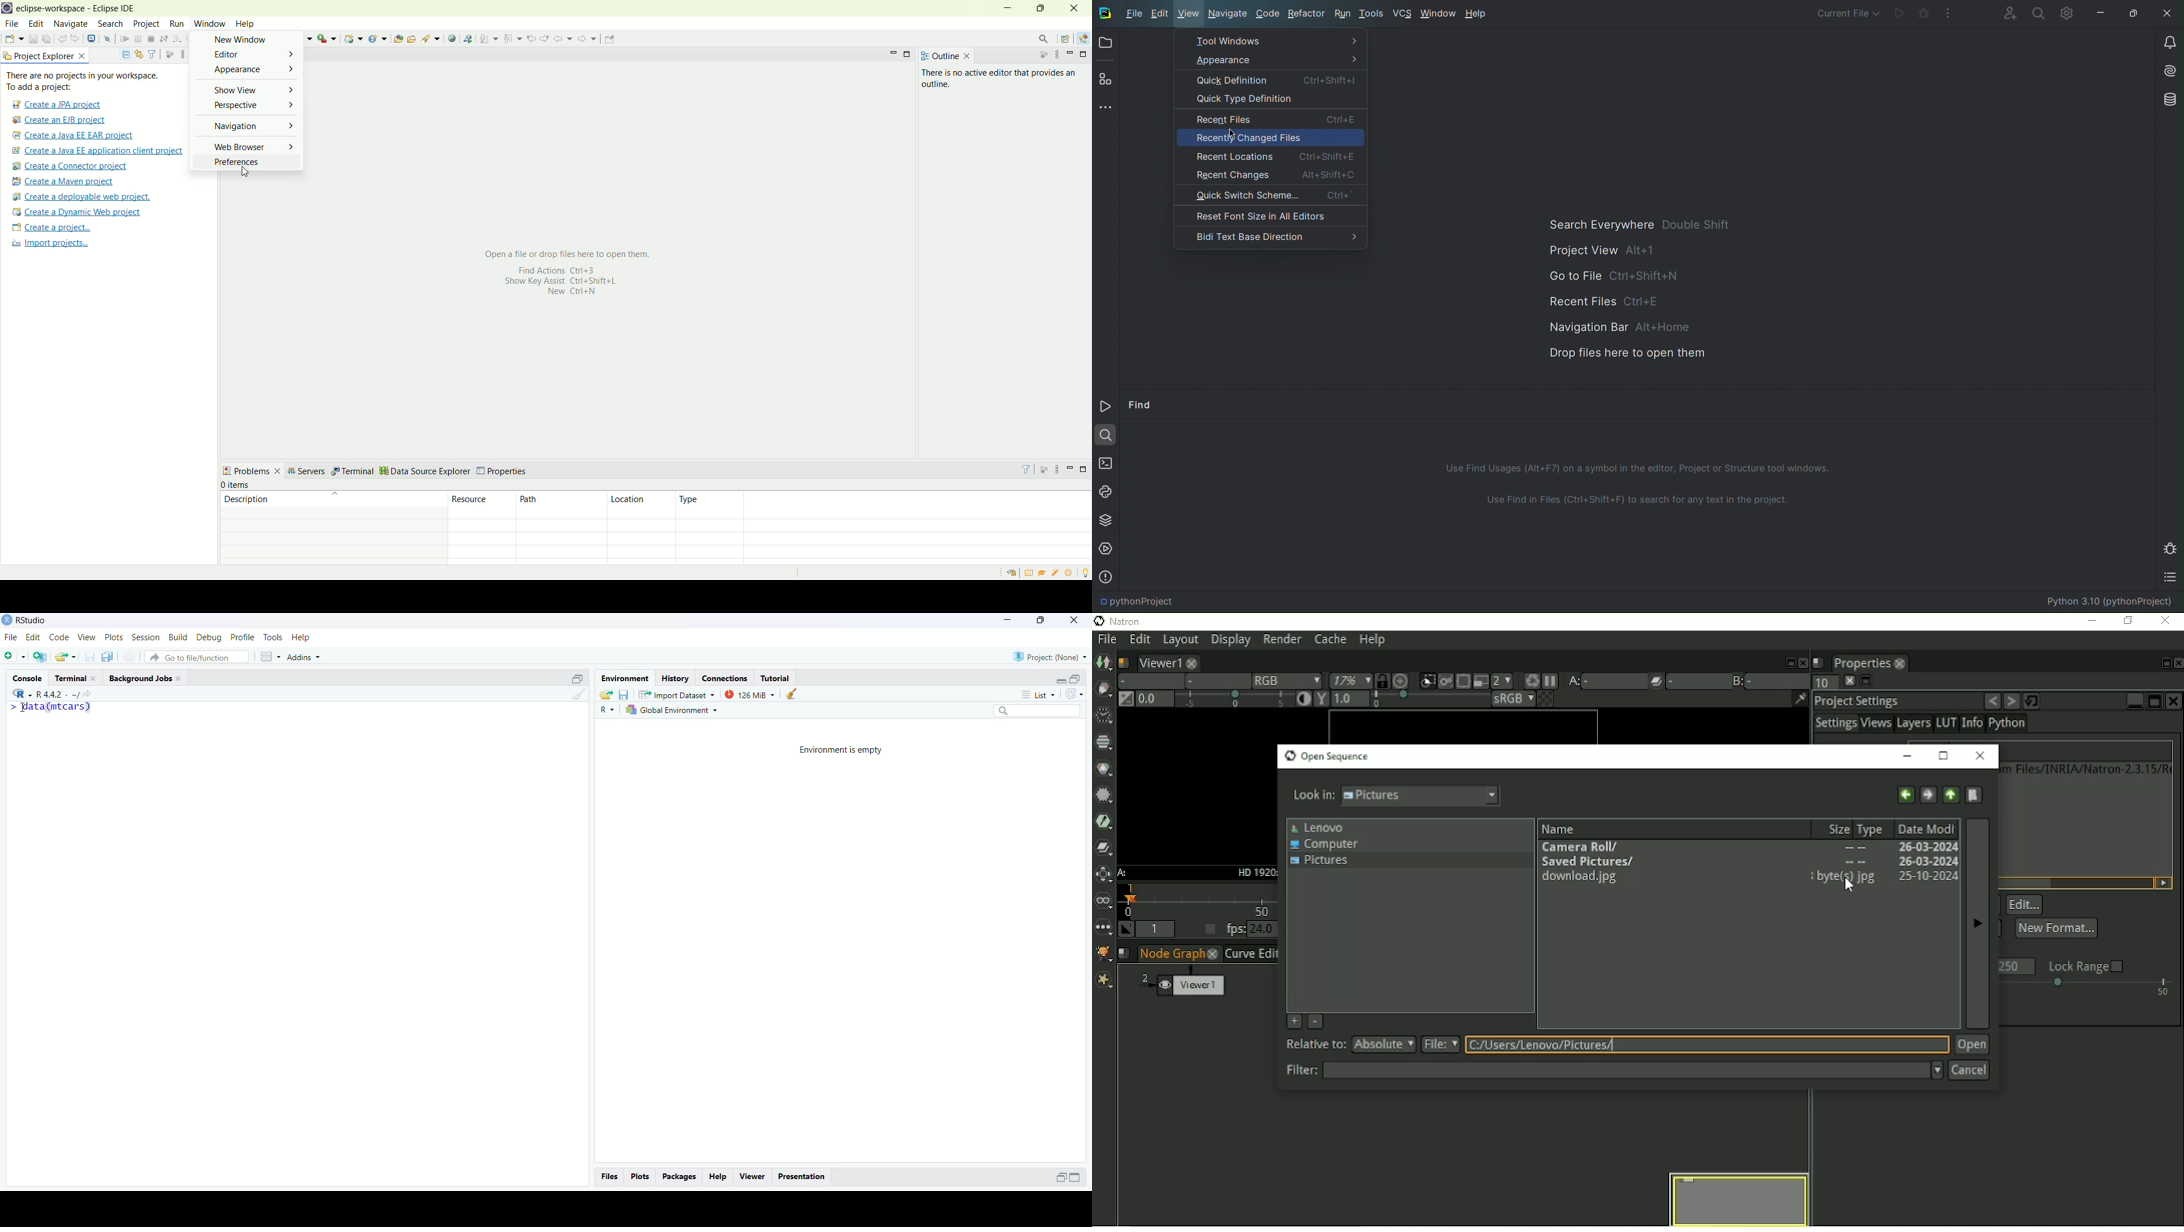 The height and width of the screenshot is (1232, 2184). I want to click on Tutorial, so click(776, 678).